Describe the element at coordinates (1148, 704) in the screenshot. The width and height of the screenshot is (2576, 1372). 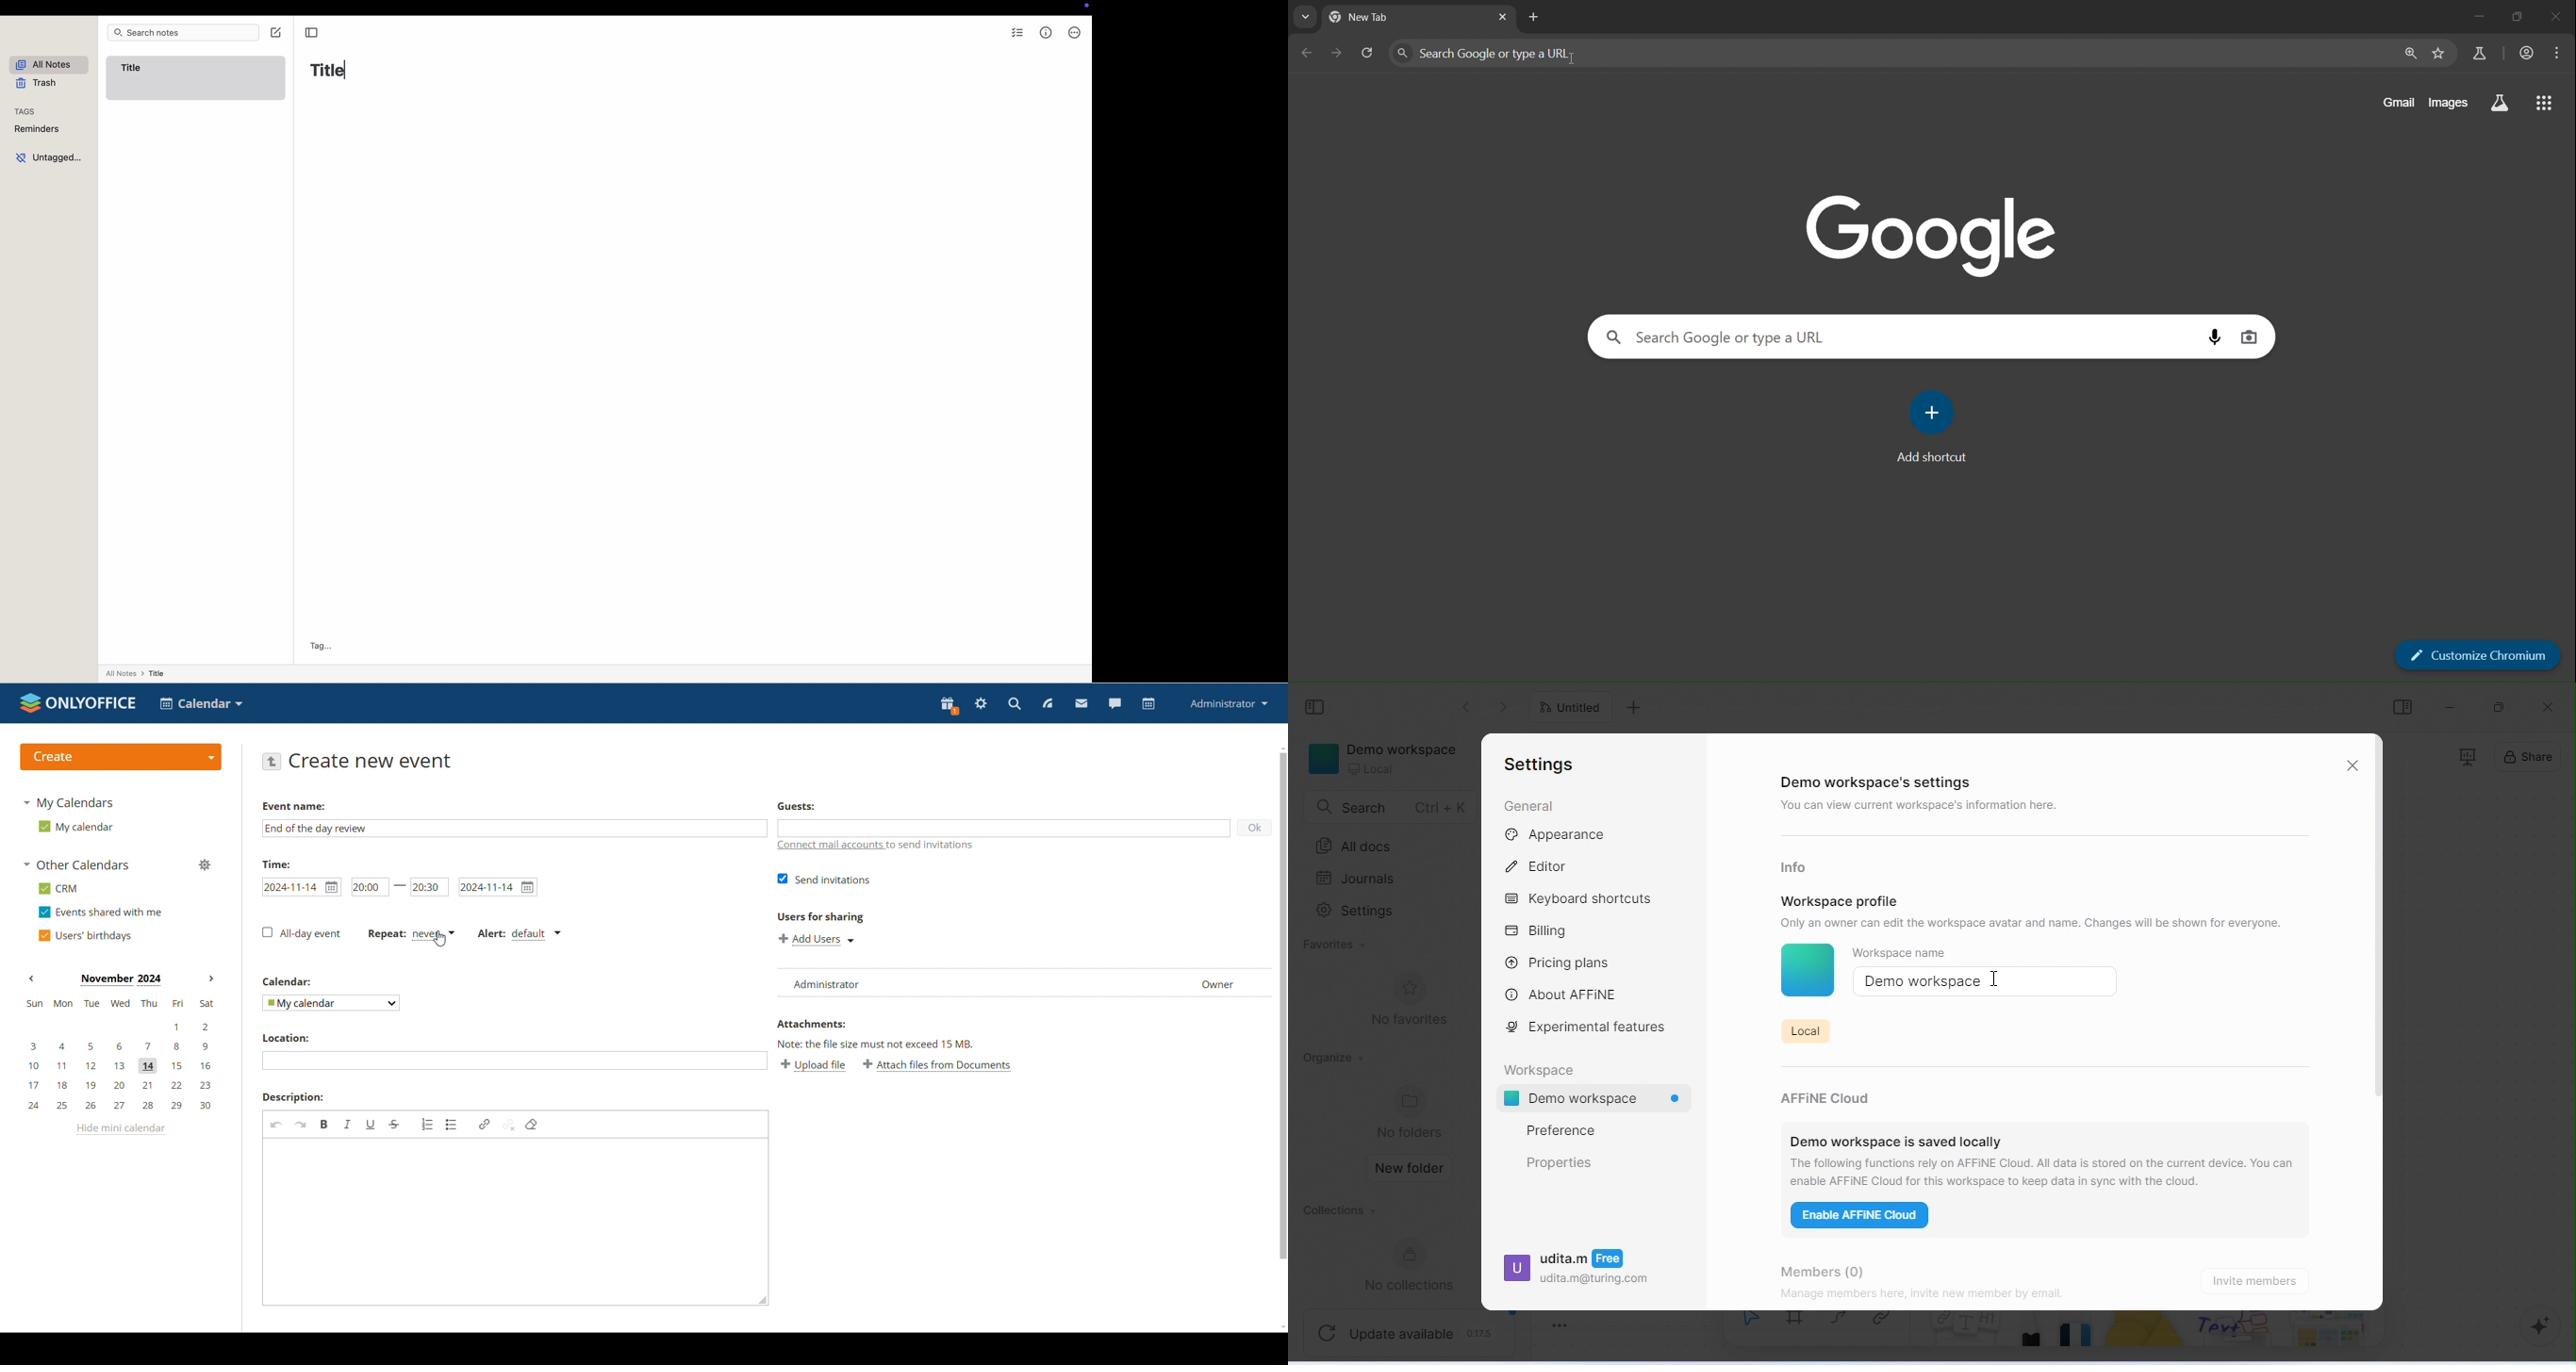
I see `calendar` at that location.